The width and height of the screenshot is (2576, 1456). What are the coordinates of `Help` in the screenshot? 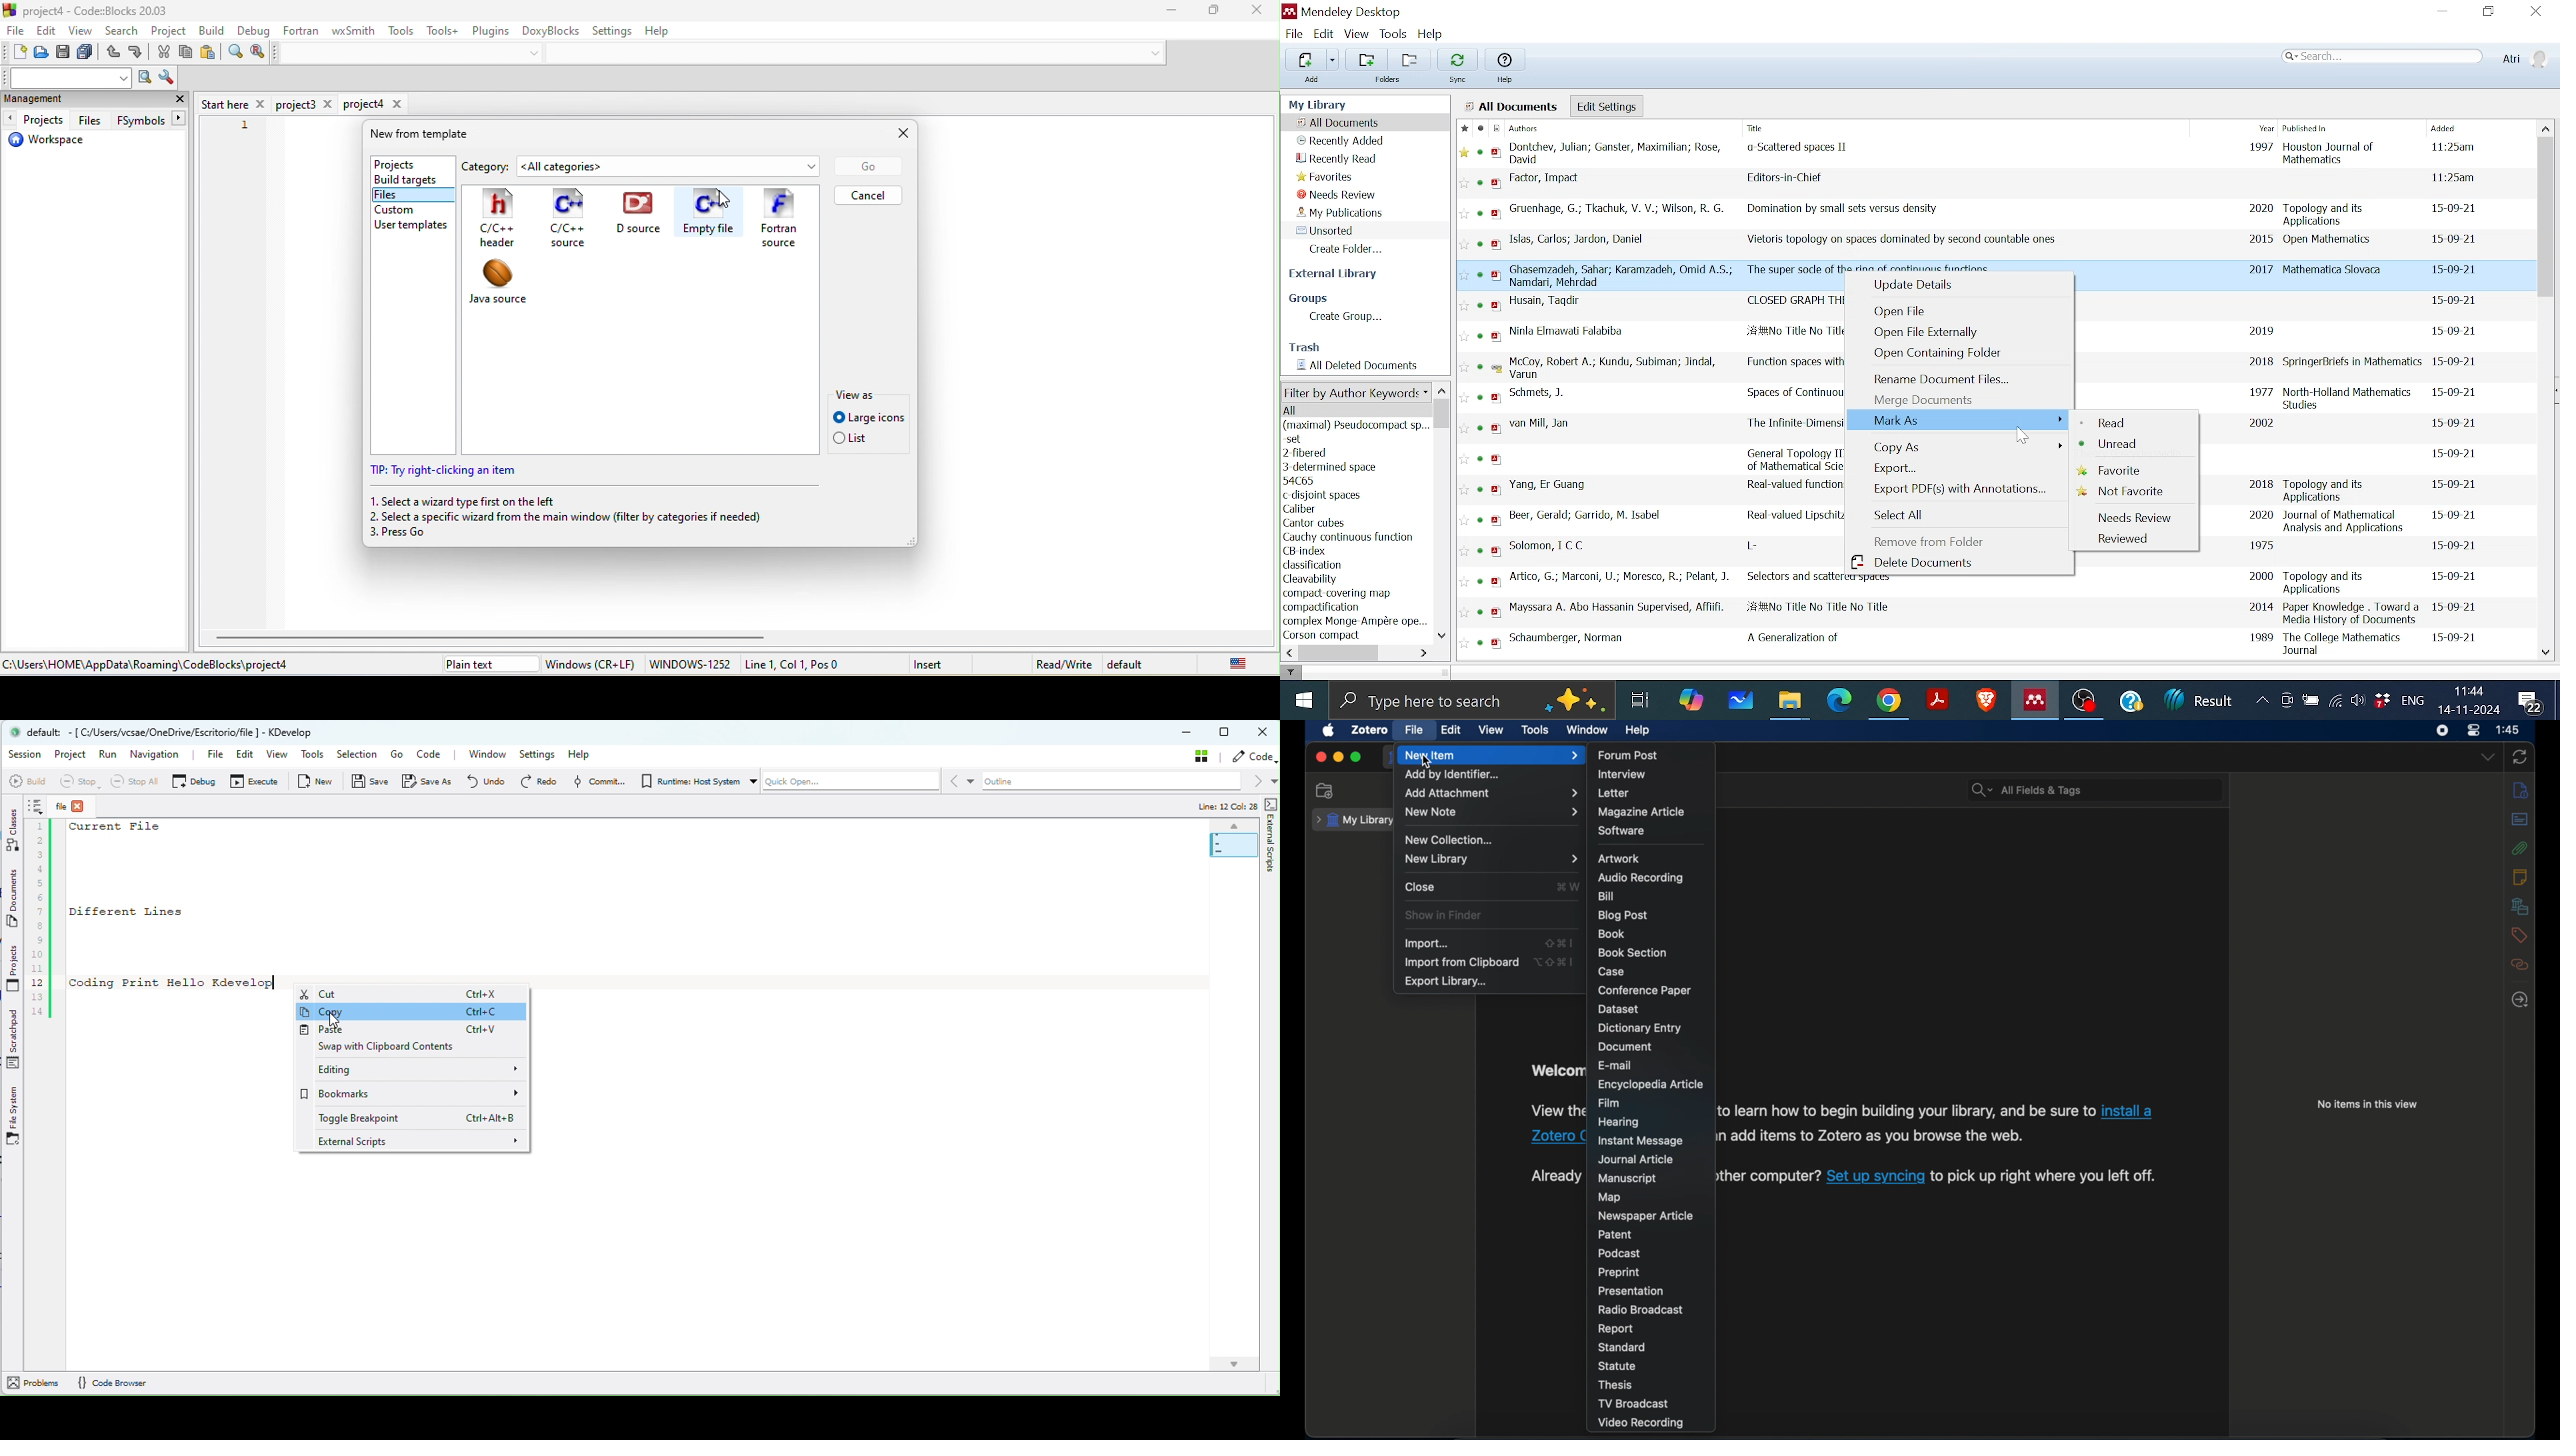 It's located at (2130, 701).